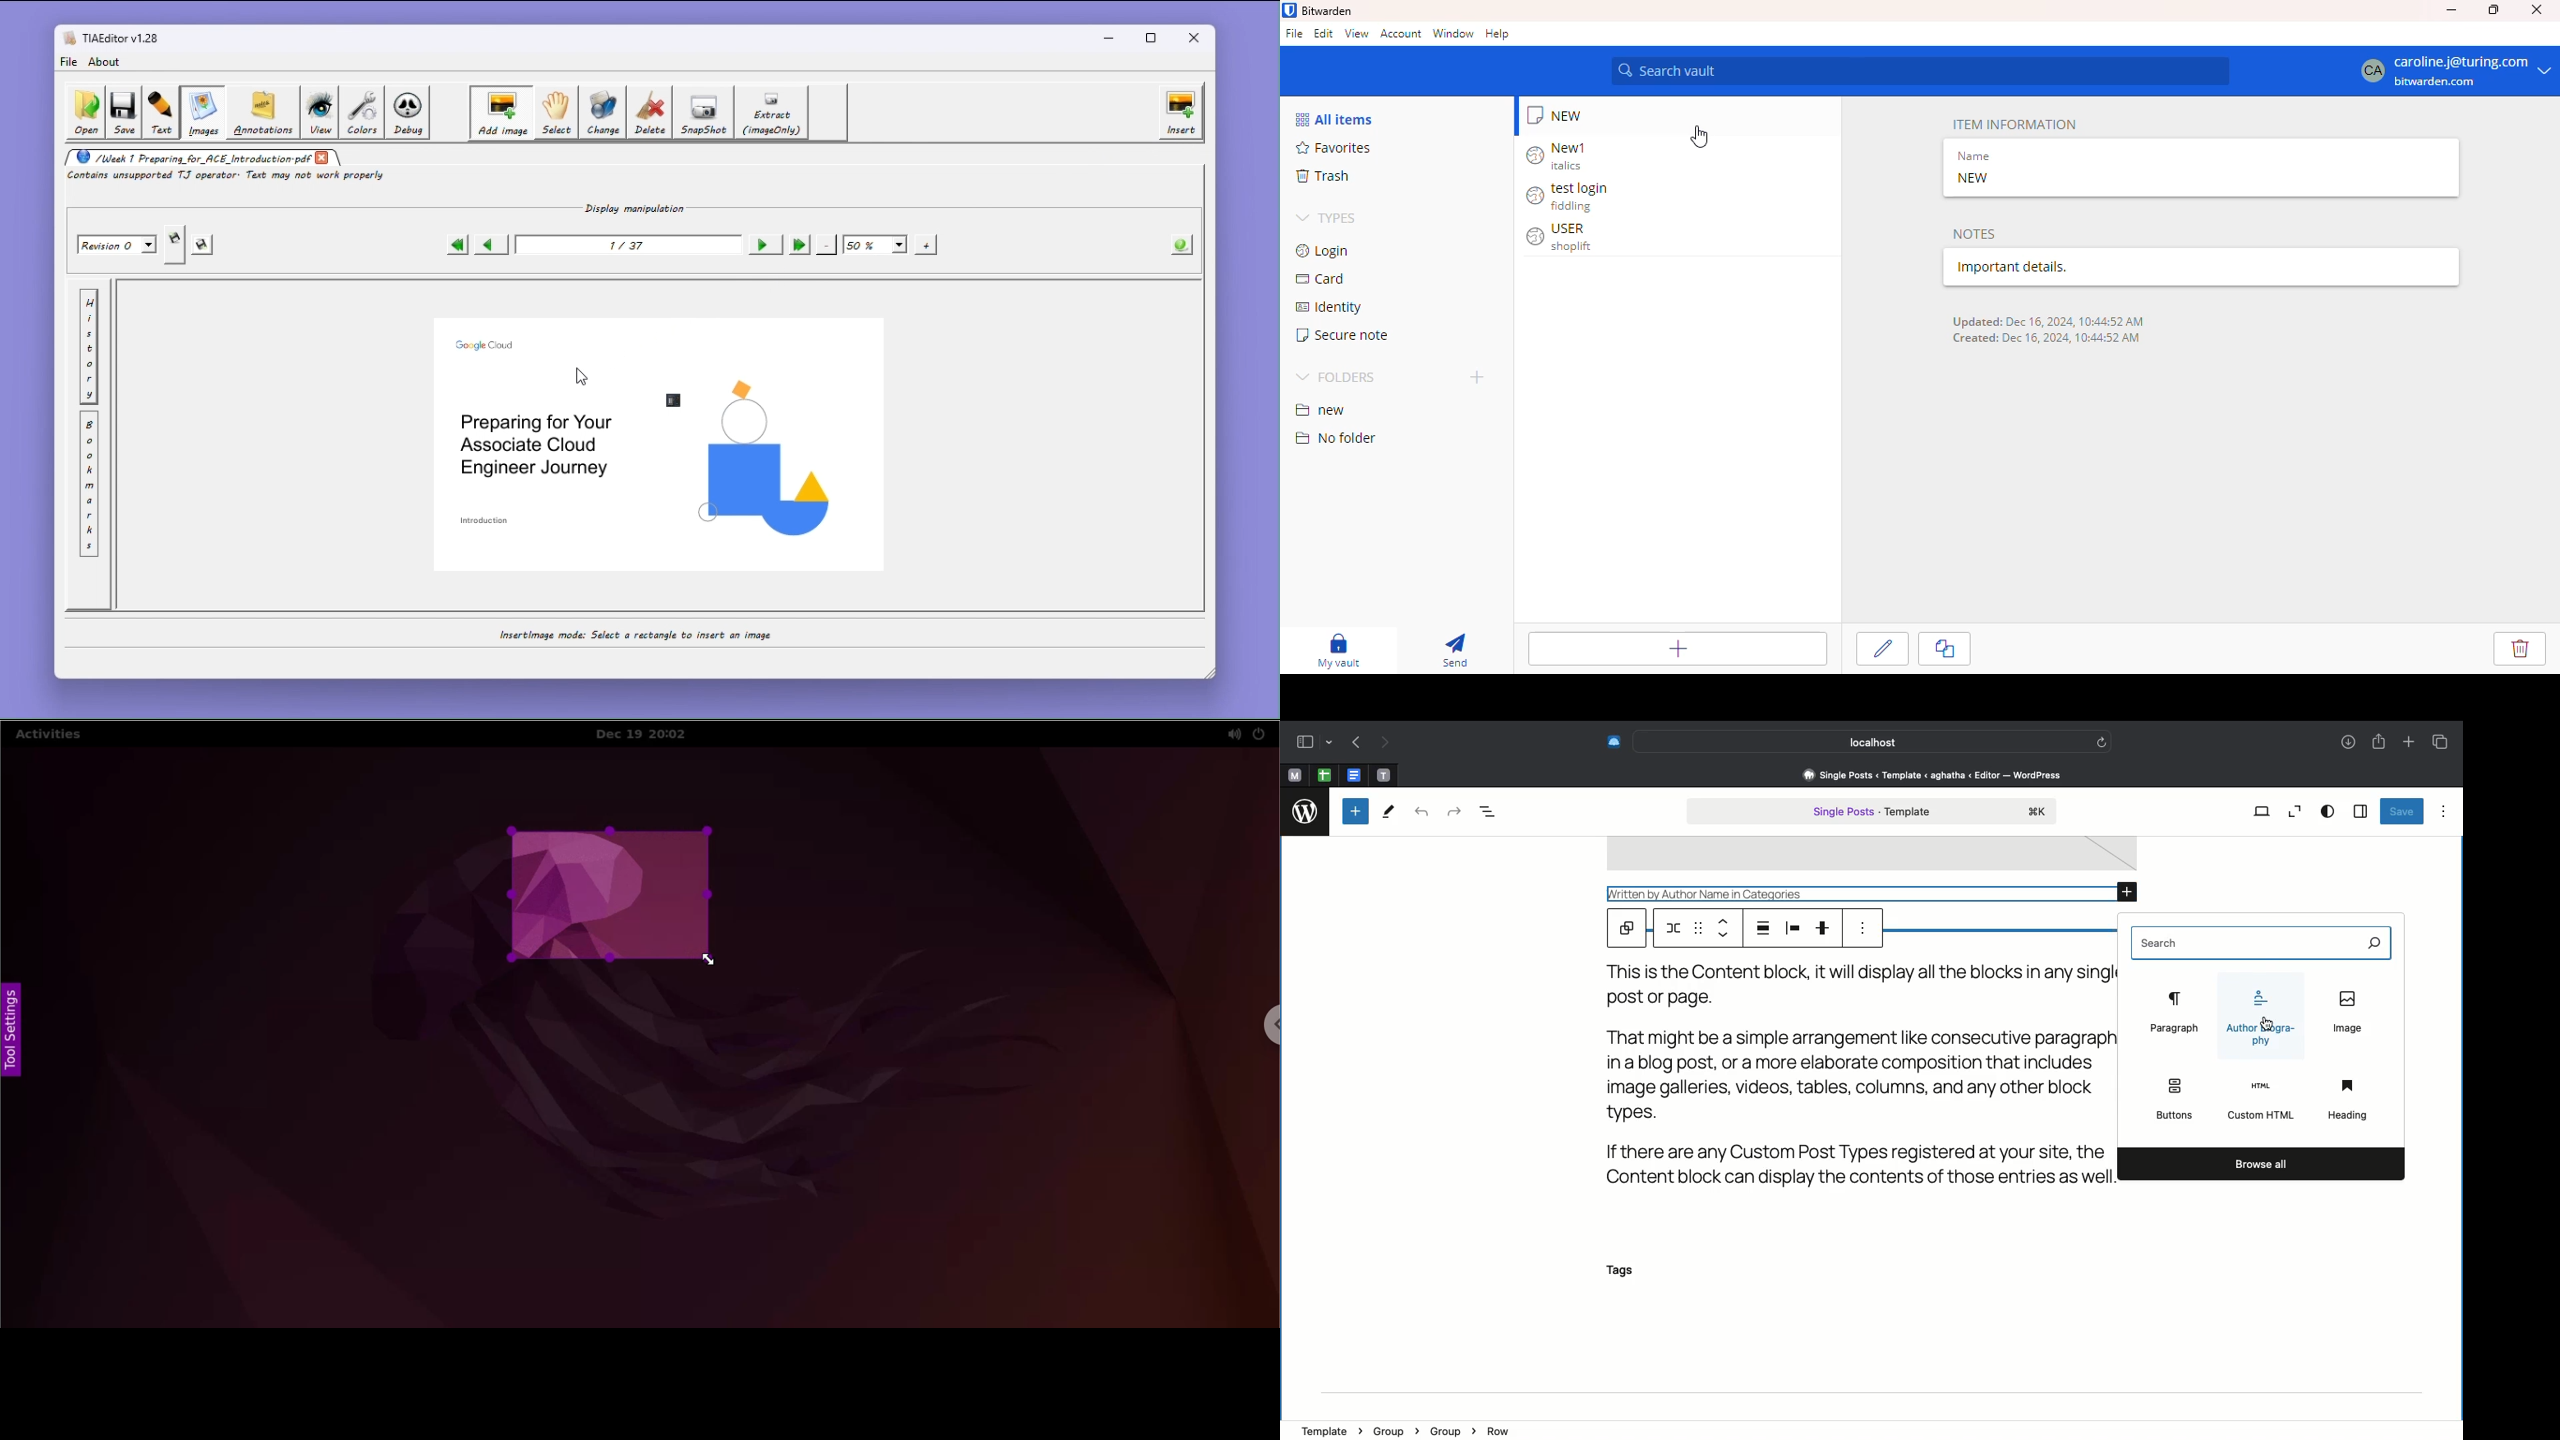 The height and width of the screenshot is (1456, 2576). Describe the element at coordinates (2263, 810) in the screenshot. I see `View` at that location.